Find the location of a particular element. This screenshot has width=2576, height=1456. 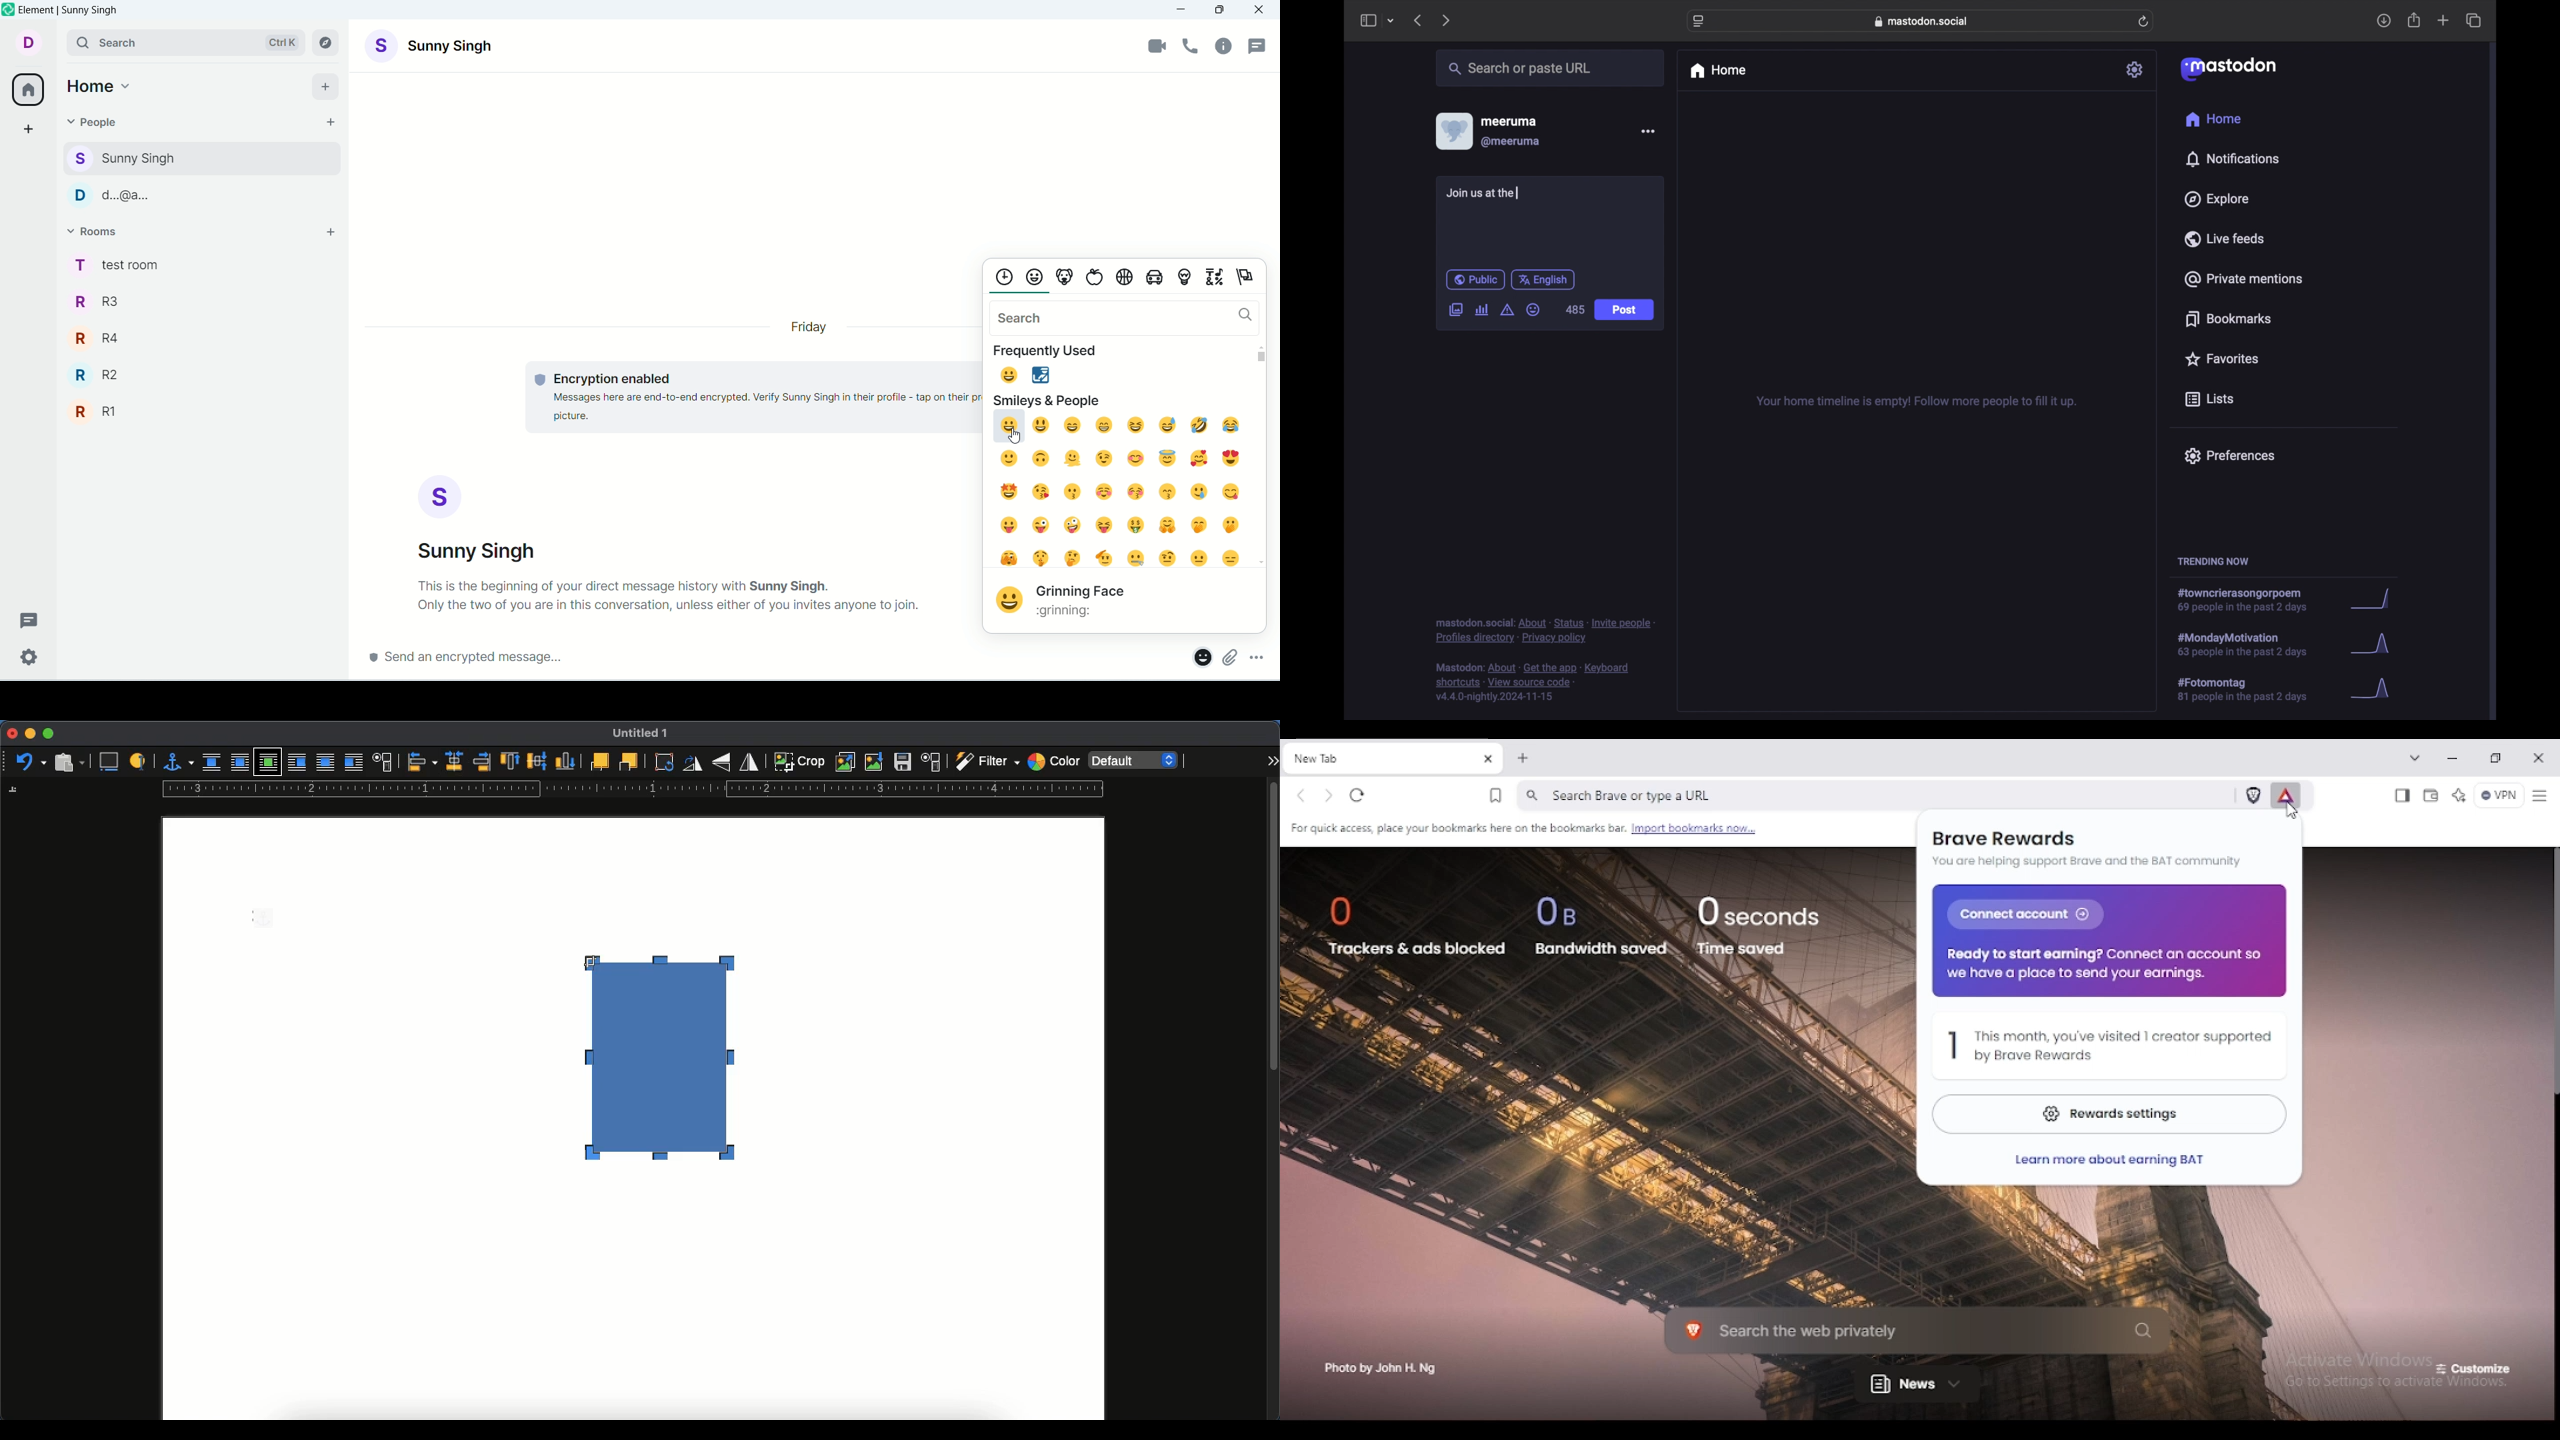

refresh is located at coordinates (2145, 22).